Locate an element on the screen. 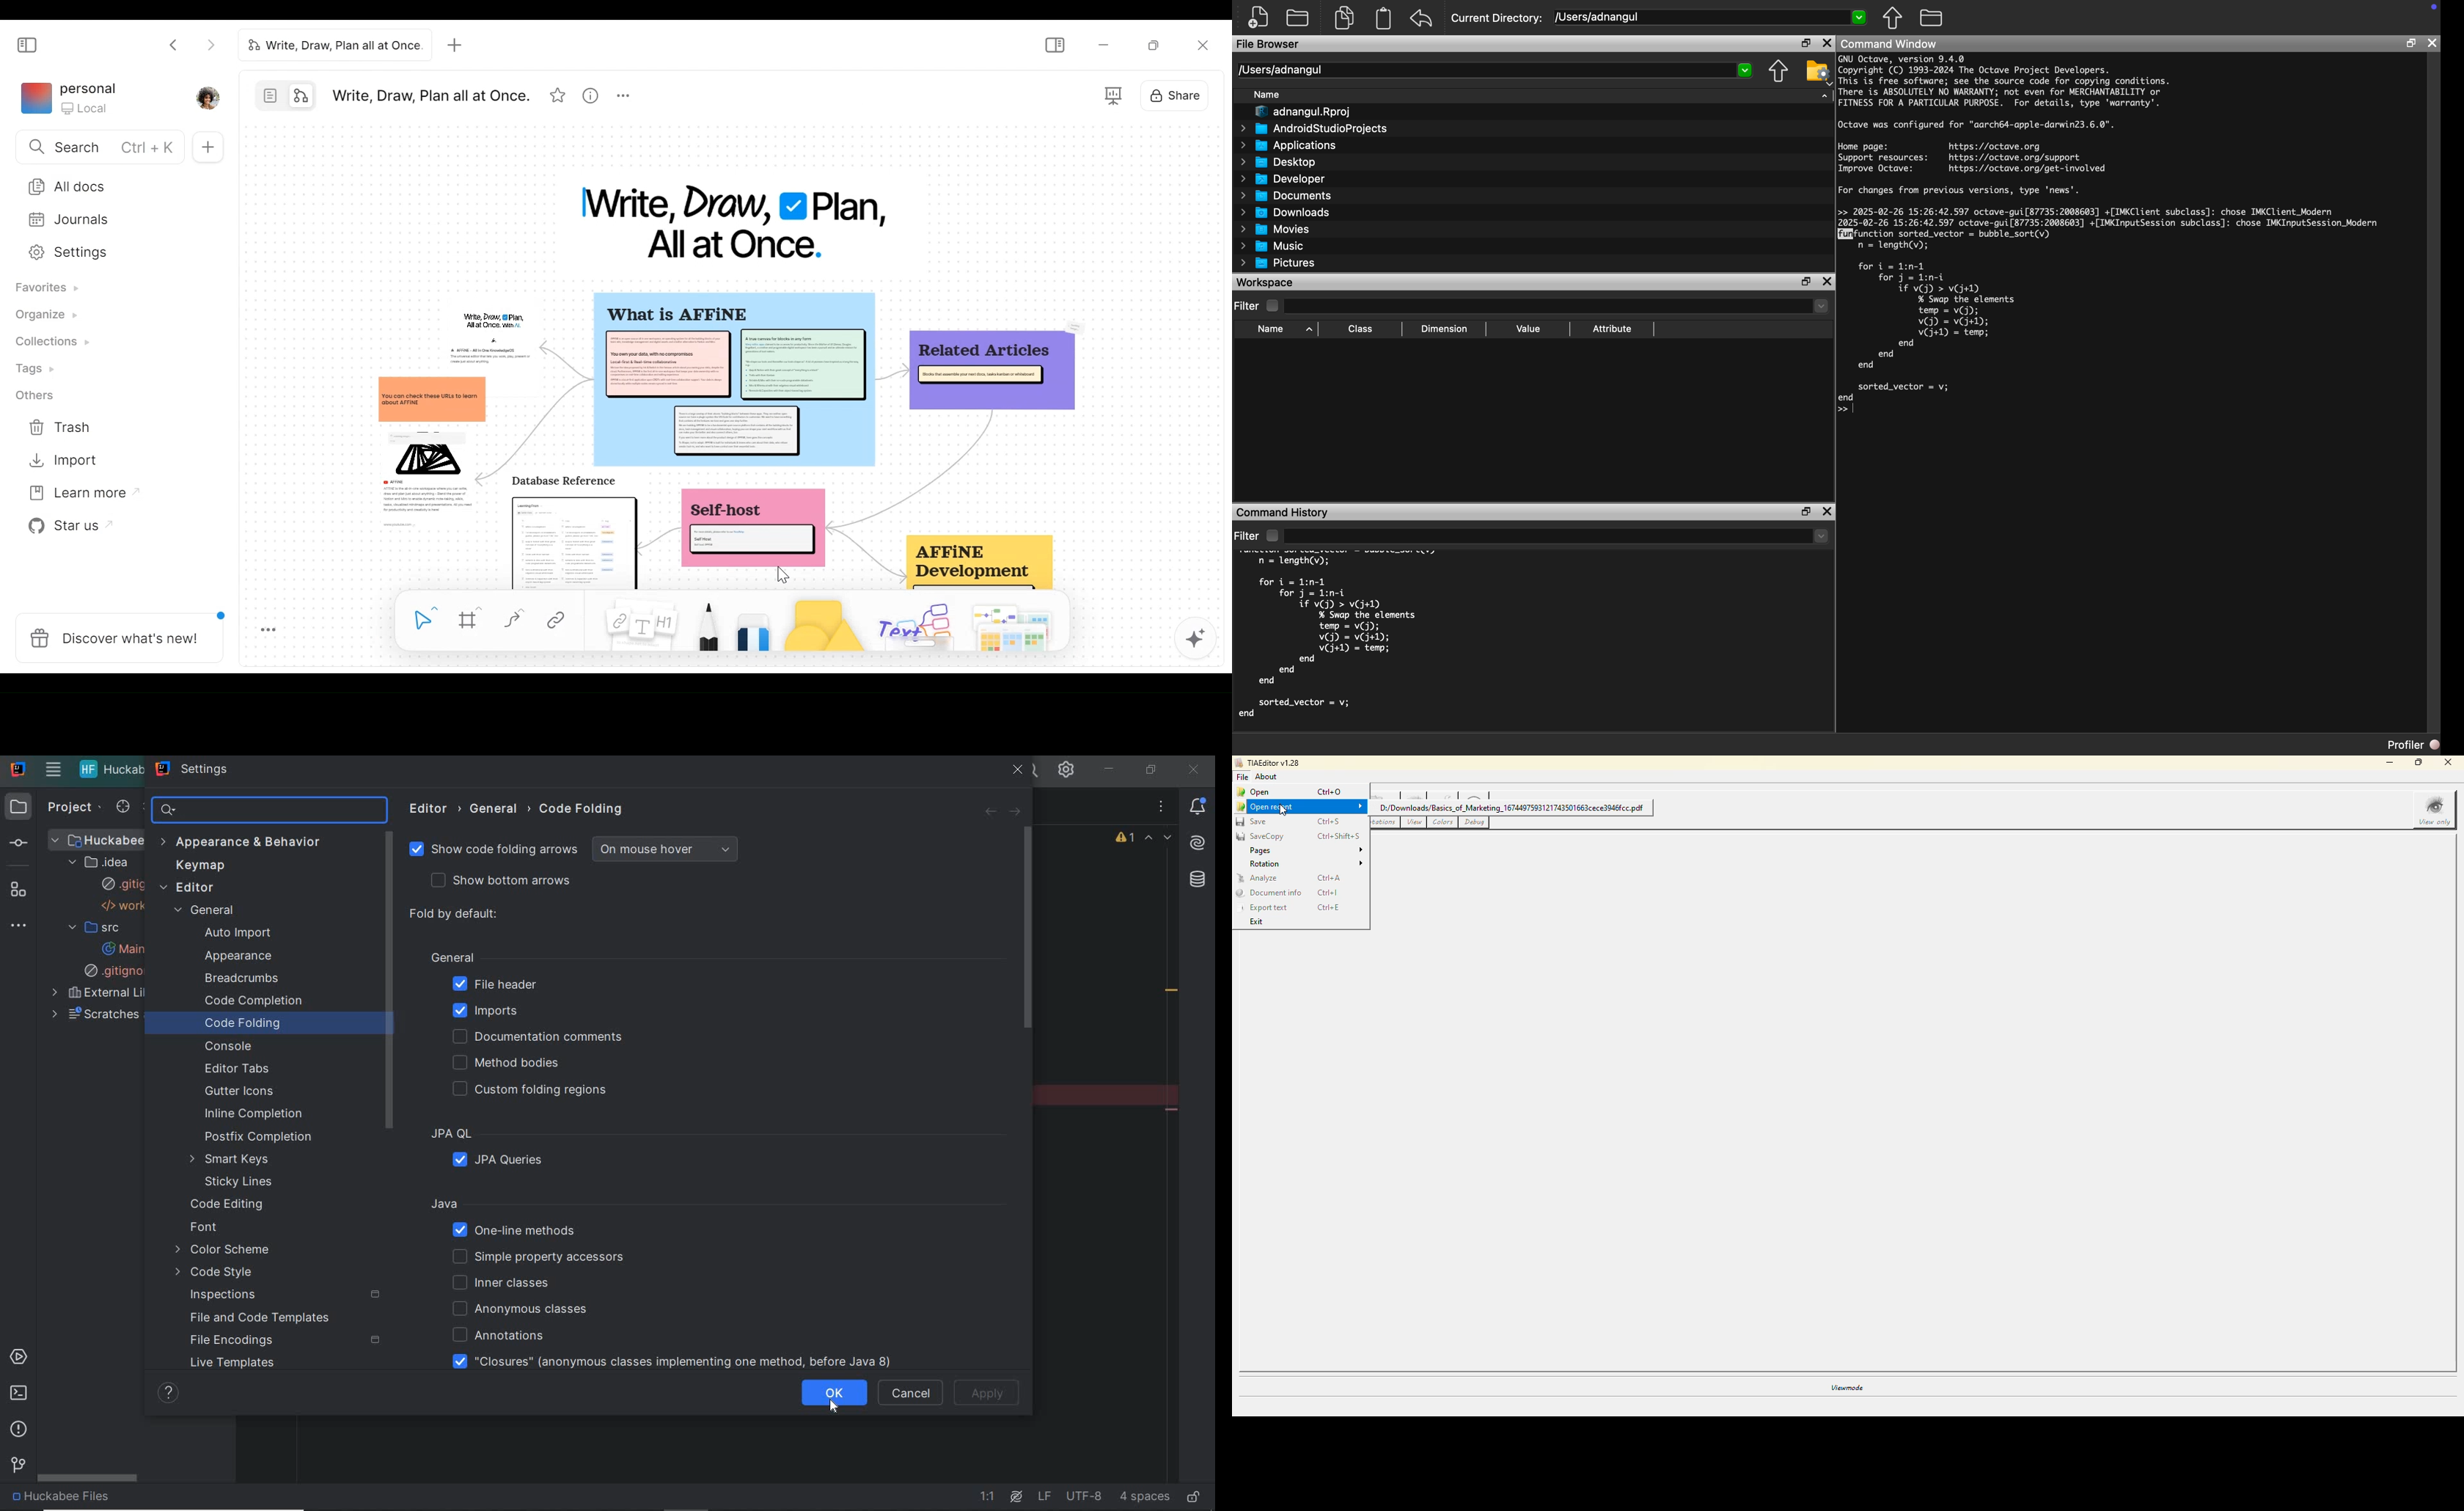  gutter icons is located at coordinates (246, 1091).